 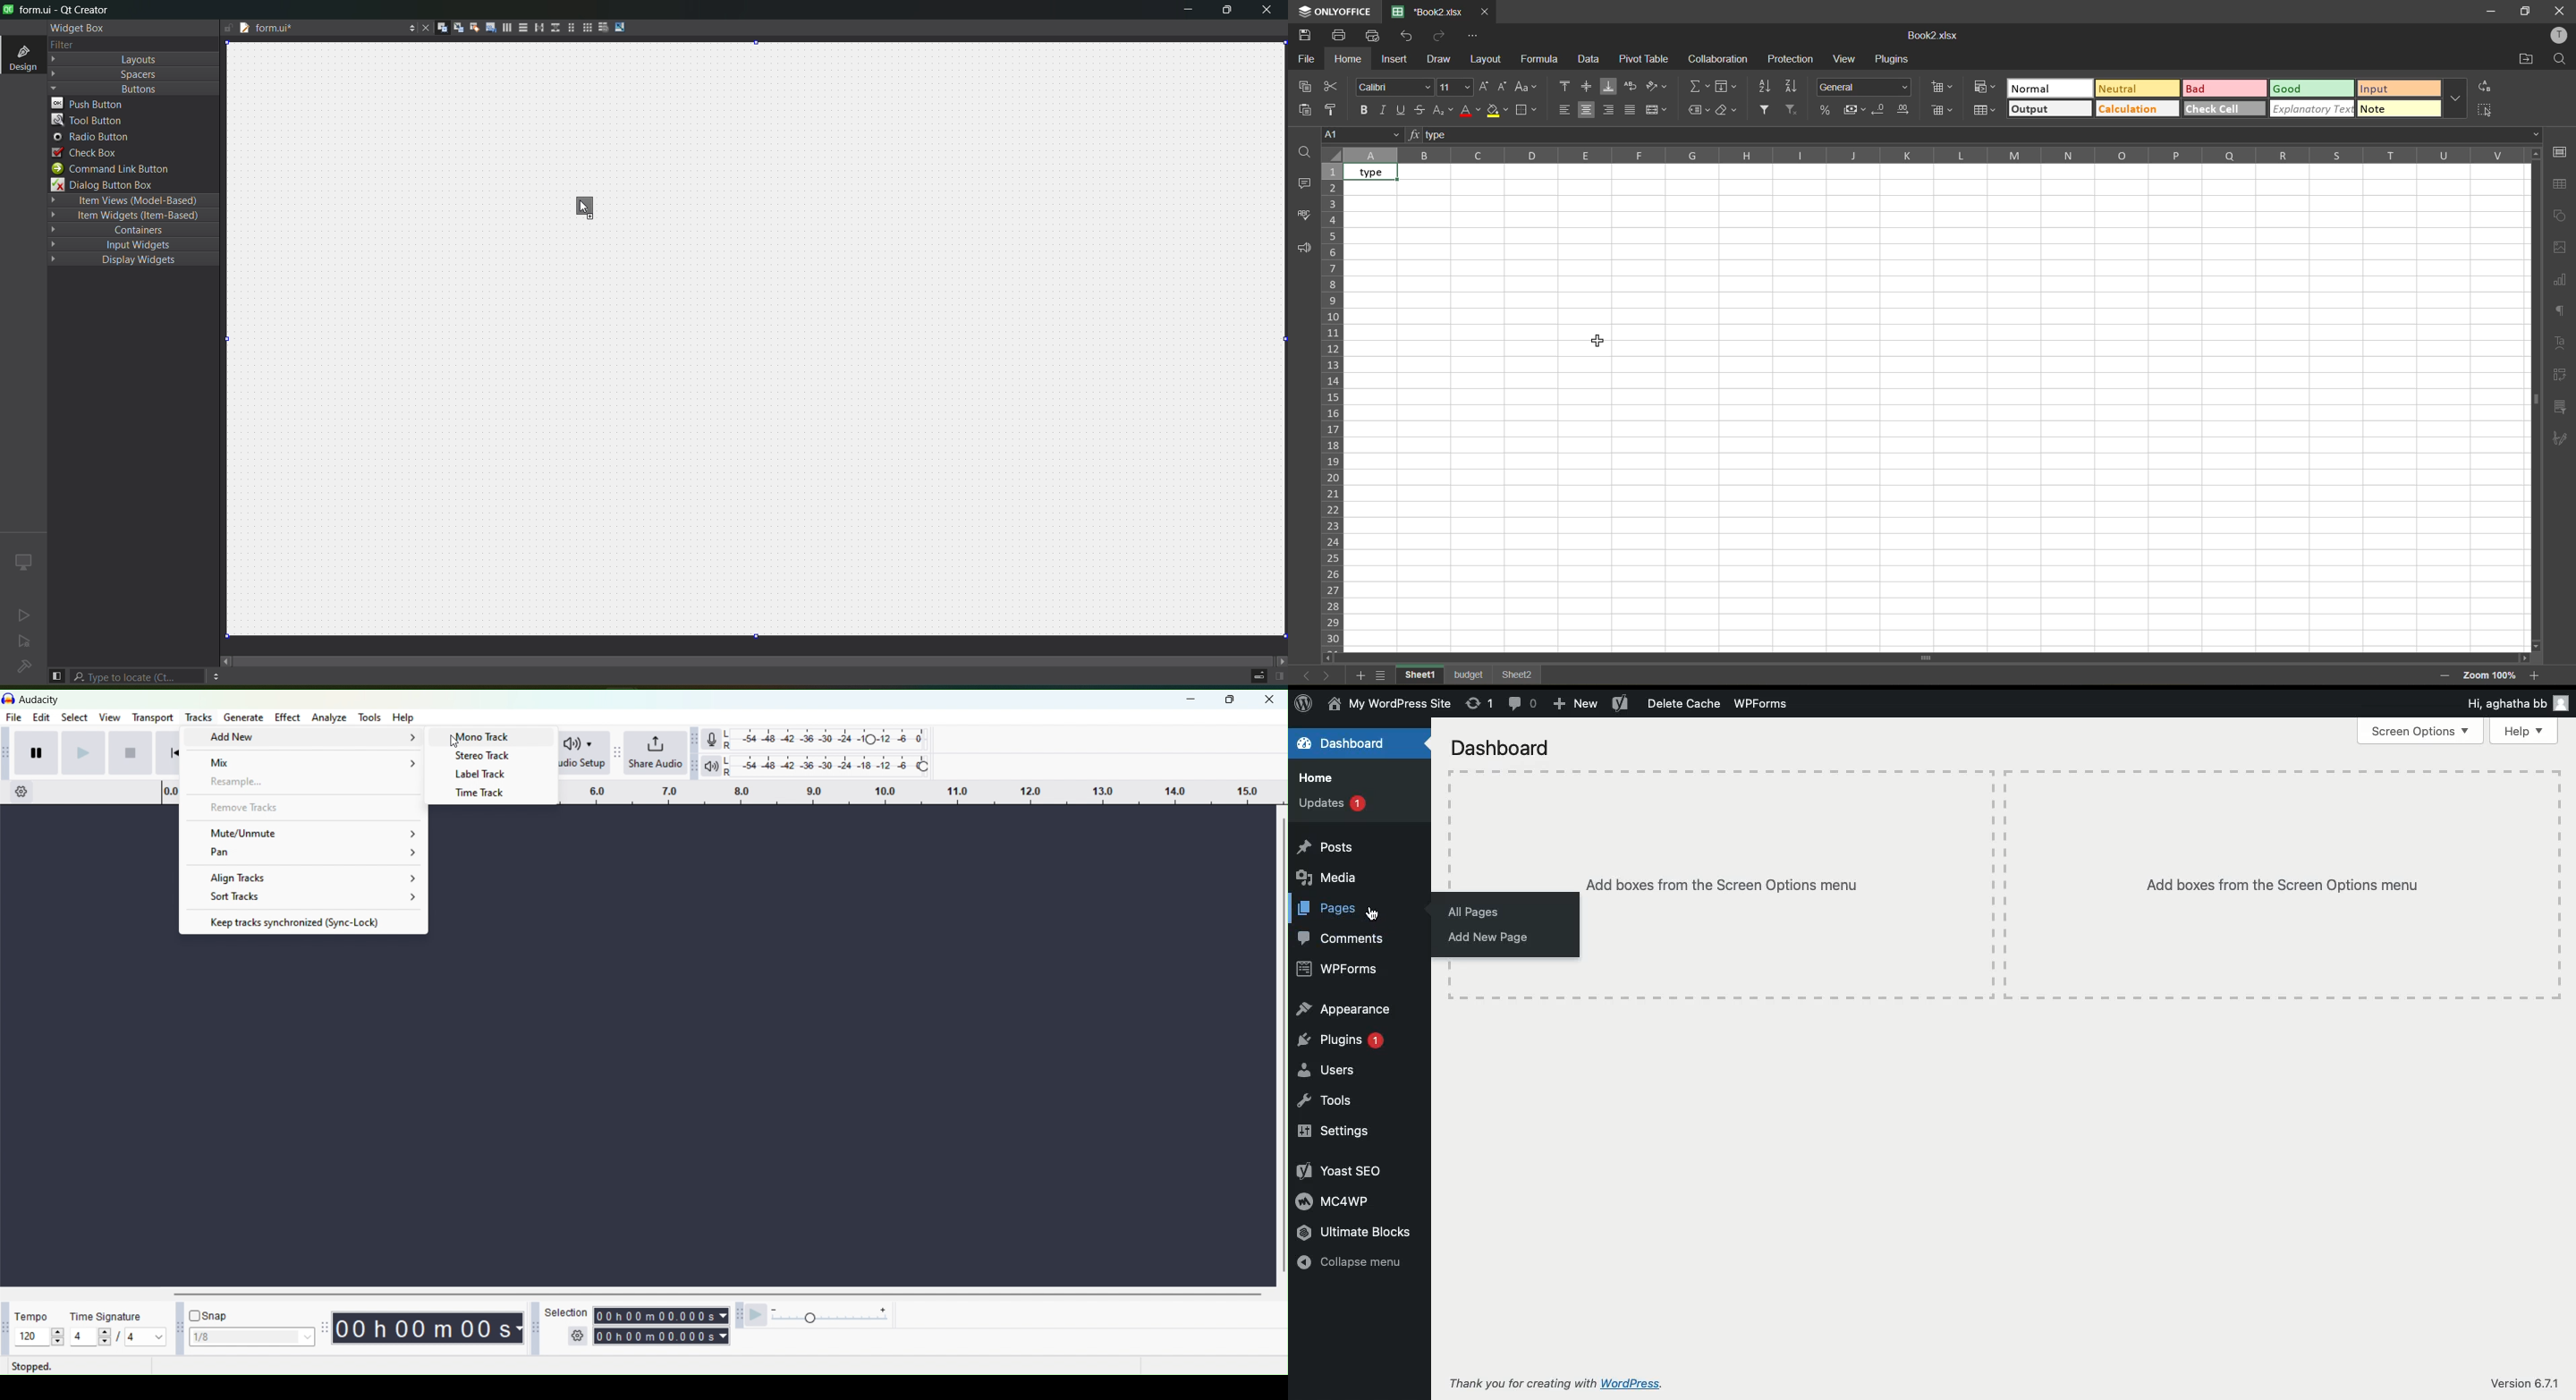 I want to click on filter, so click(x=1766, y=110).